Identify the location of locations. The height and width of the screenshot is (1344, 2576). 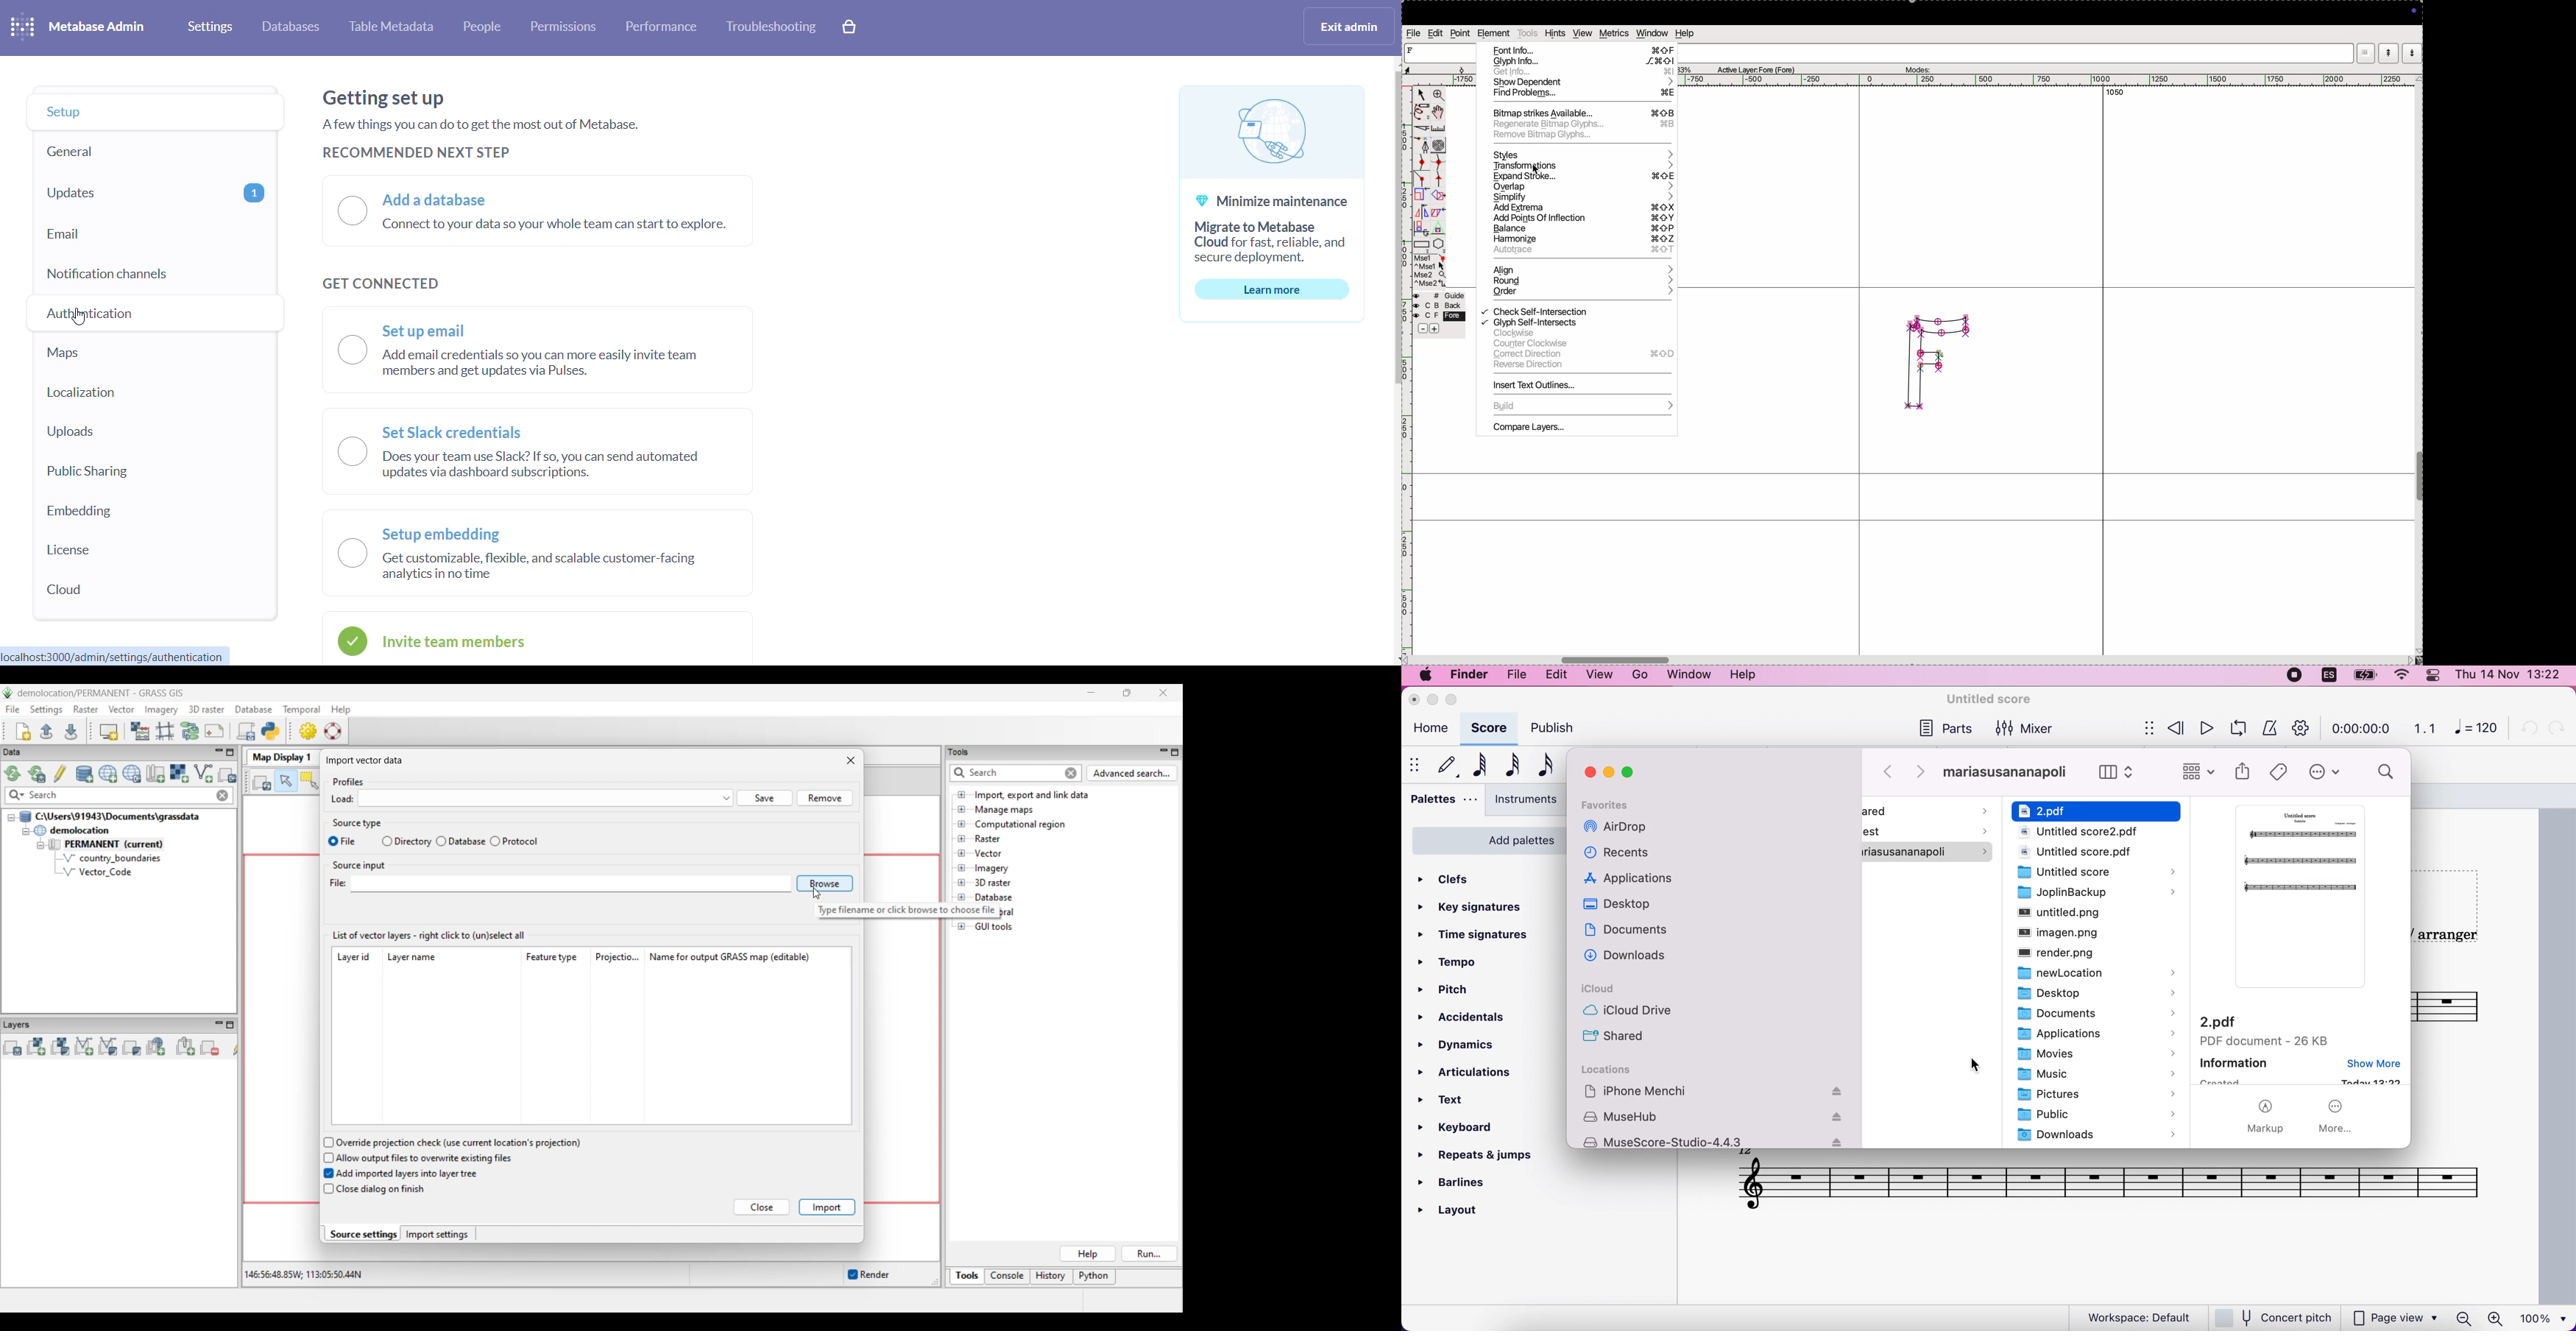
(1612, 1070).